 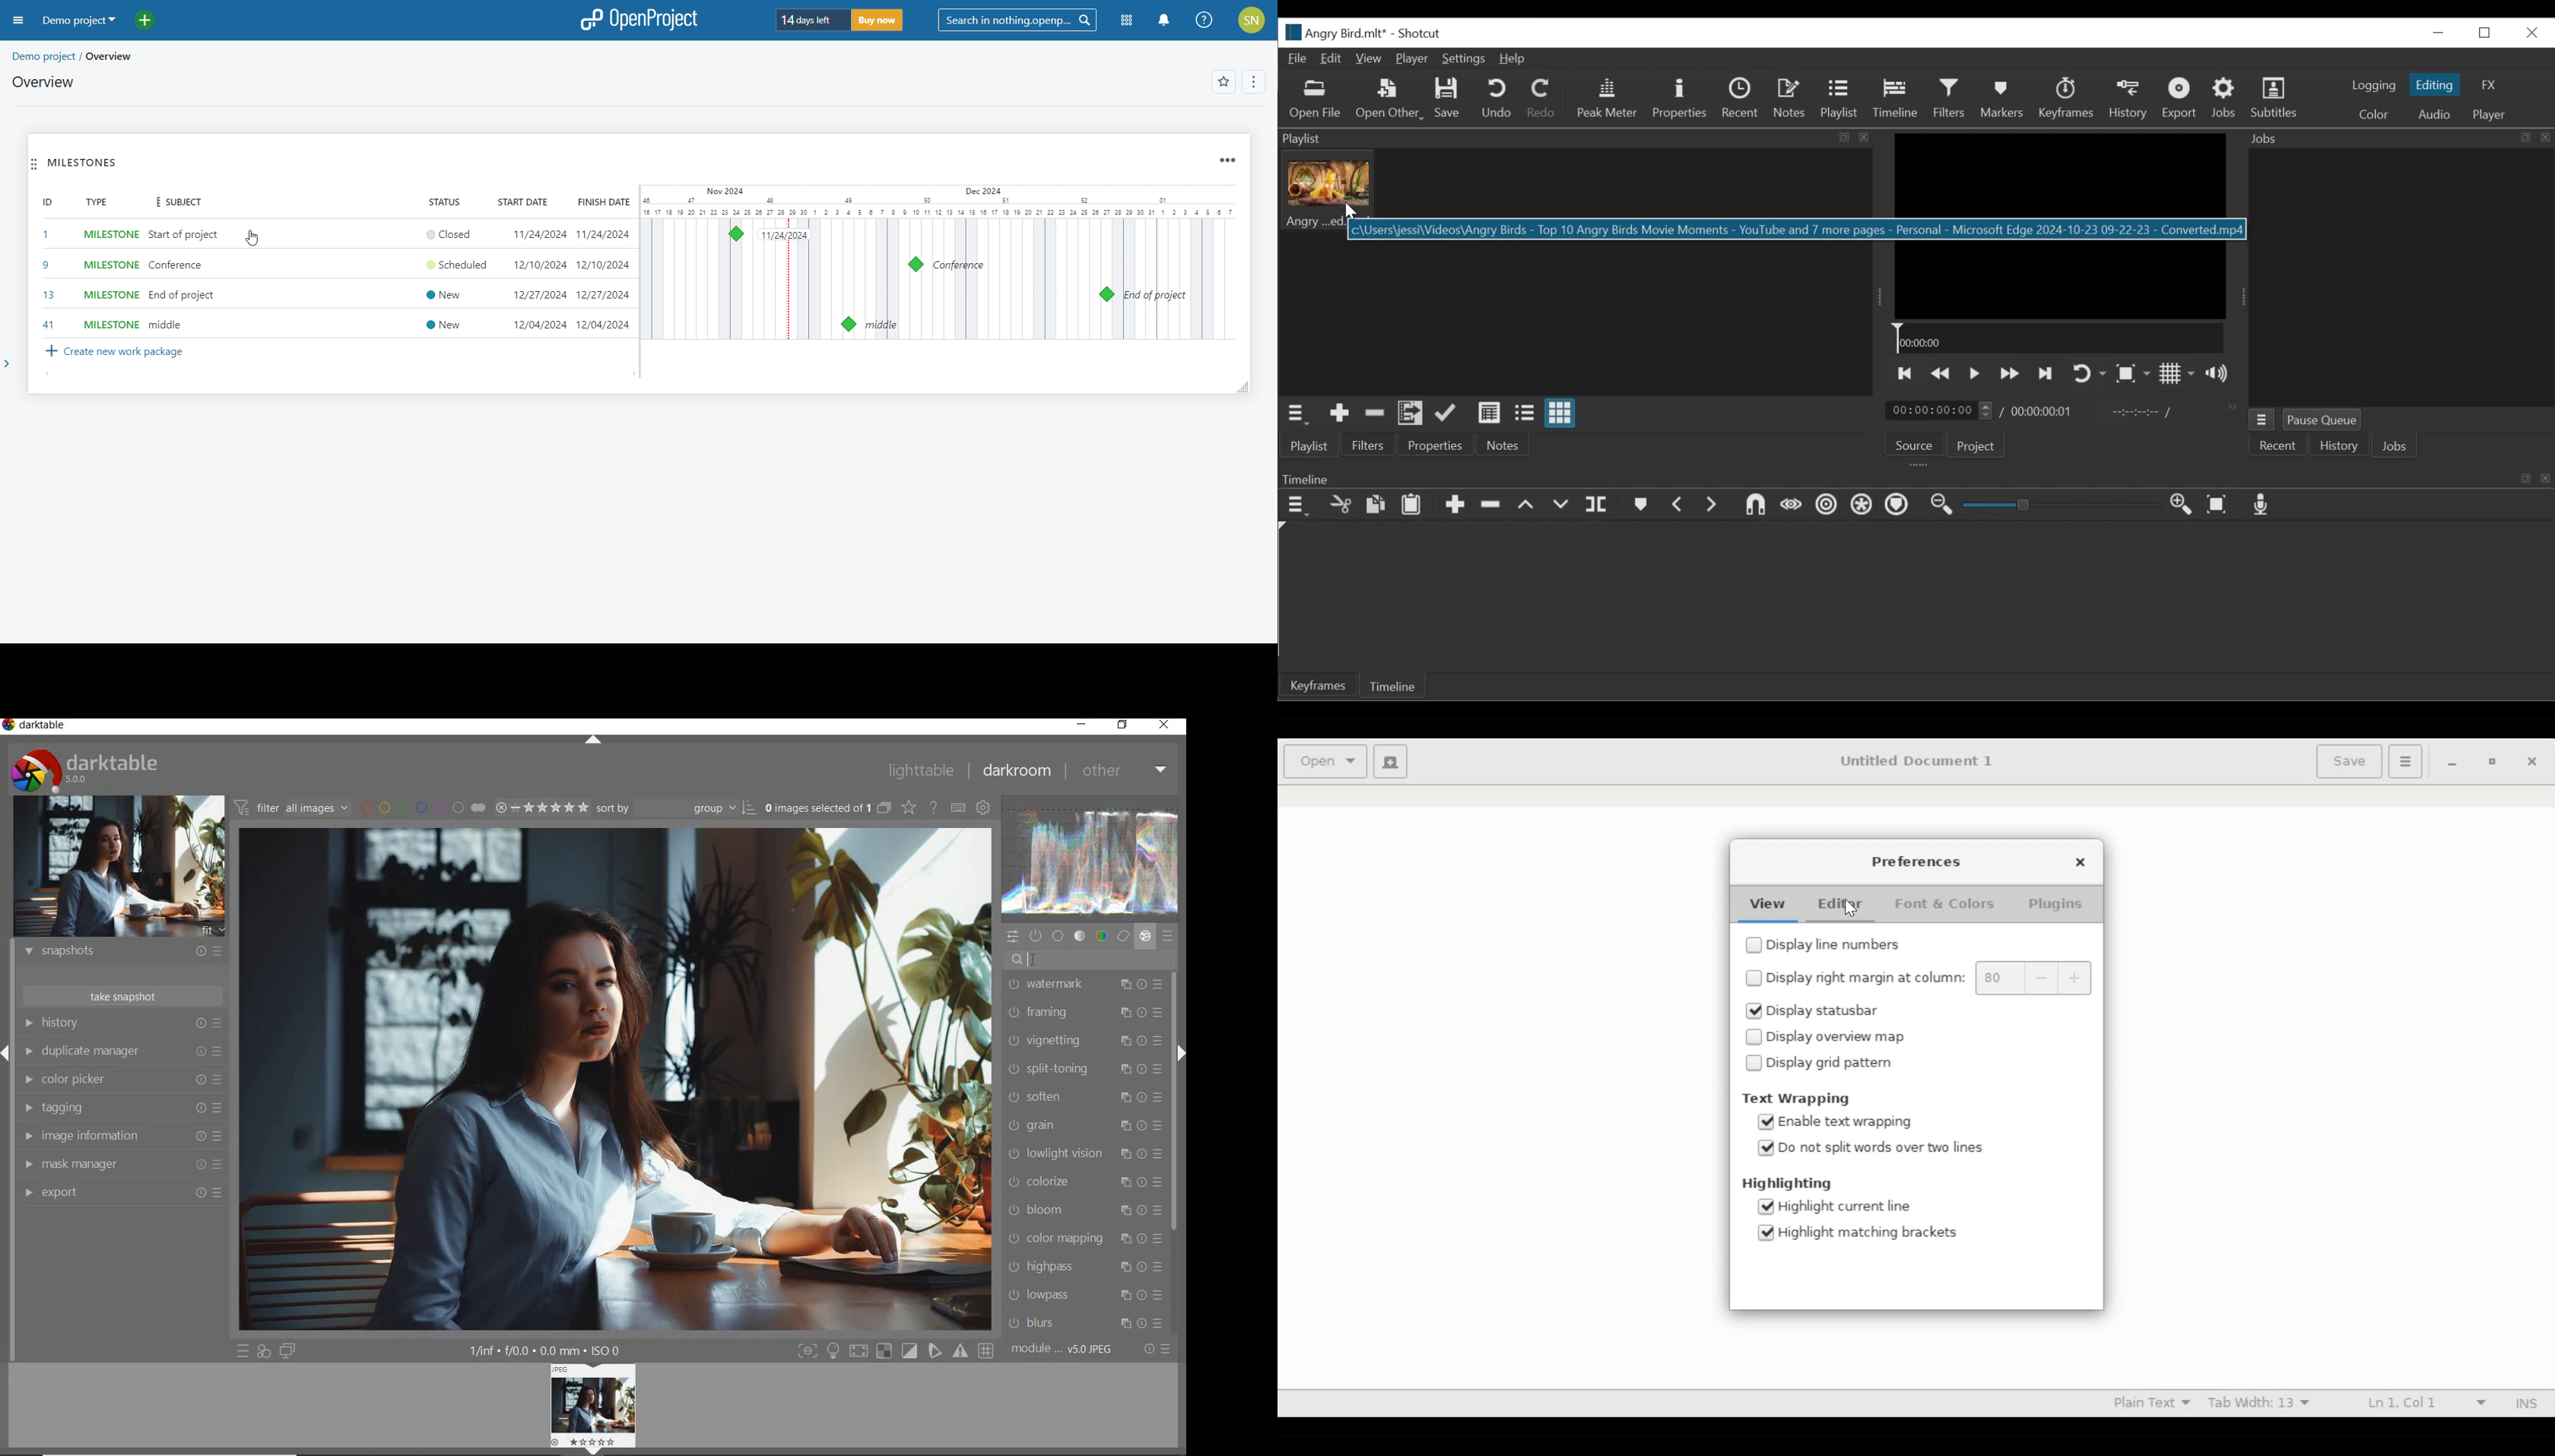 What do you see at coordinates (1838, 97) in the screenshot?
I see `Playlist` at bounding box center [1838, 97].